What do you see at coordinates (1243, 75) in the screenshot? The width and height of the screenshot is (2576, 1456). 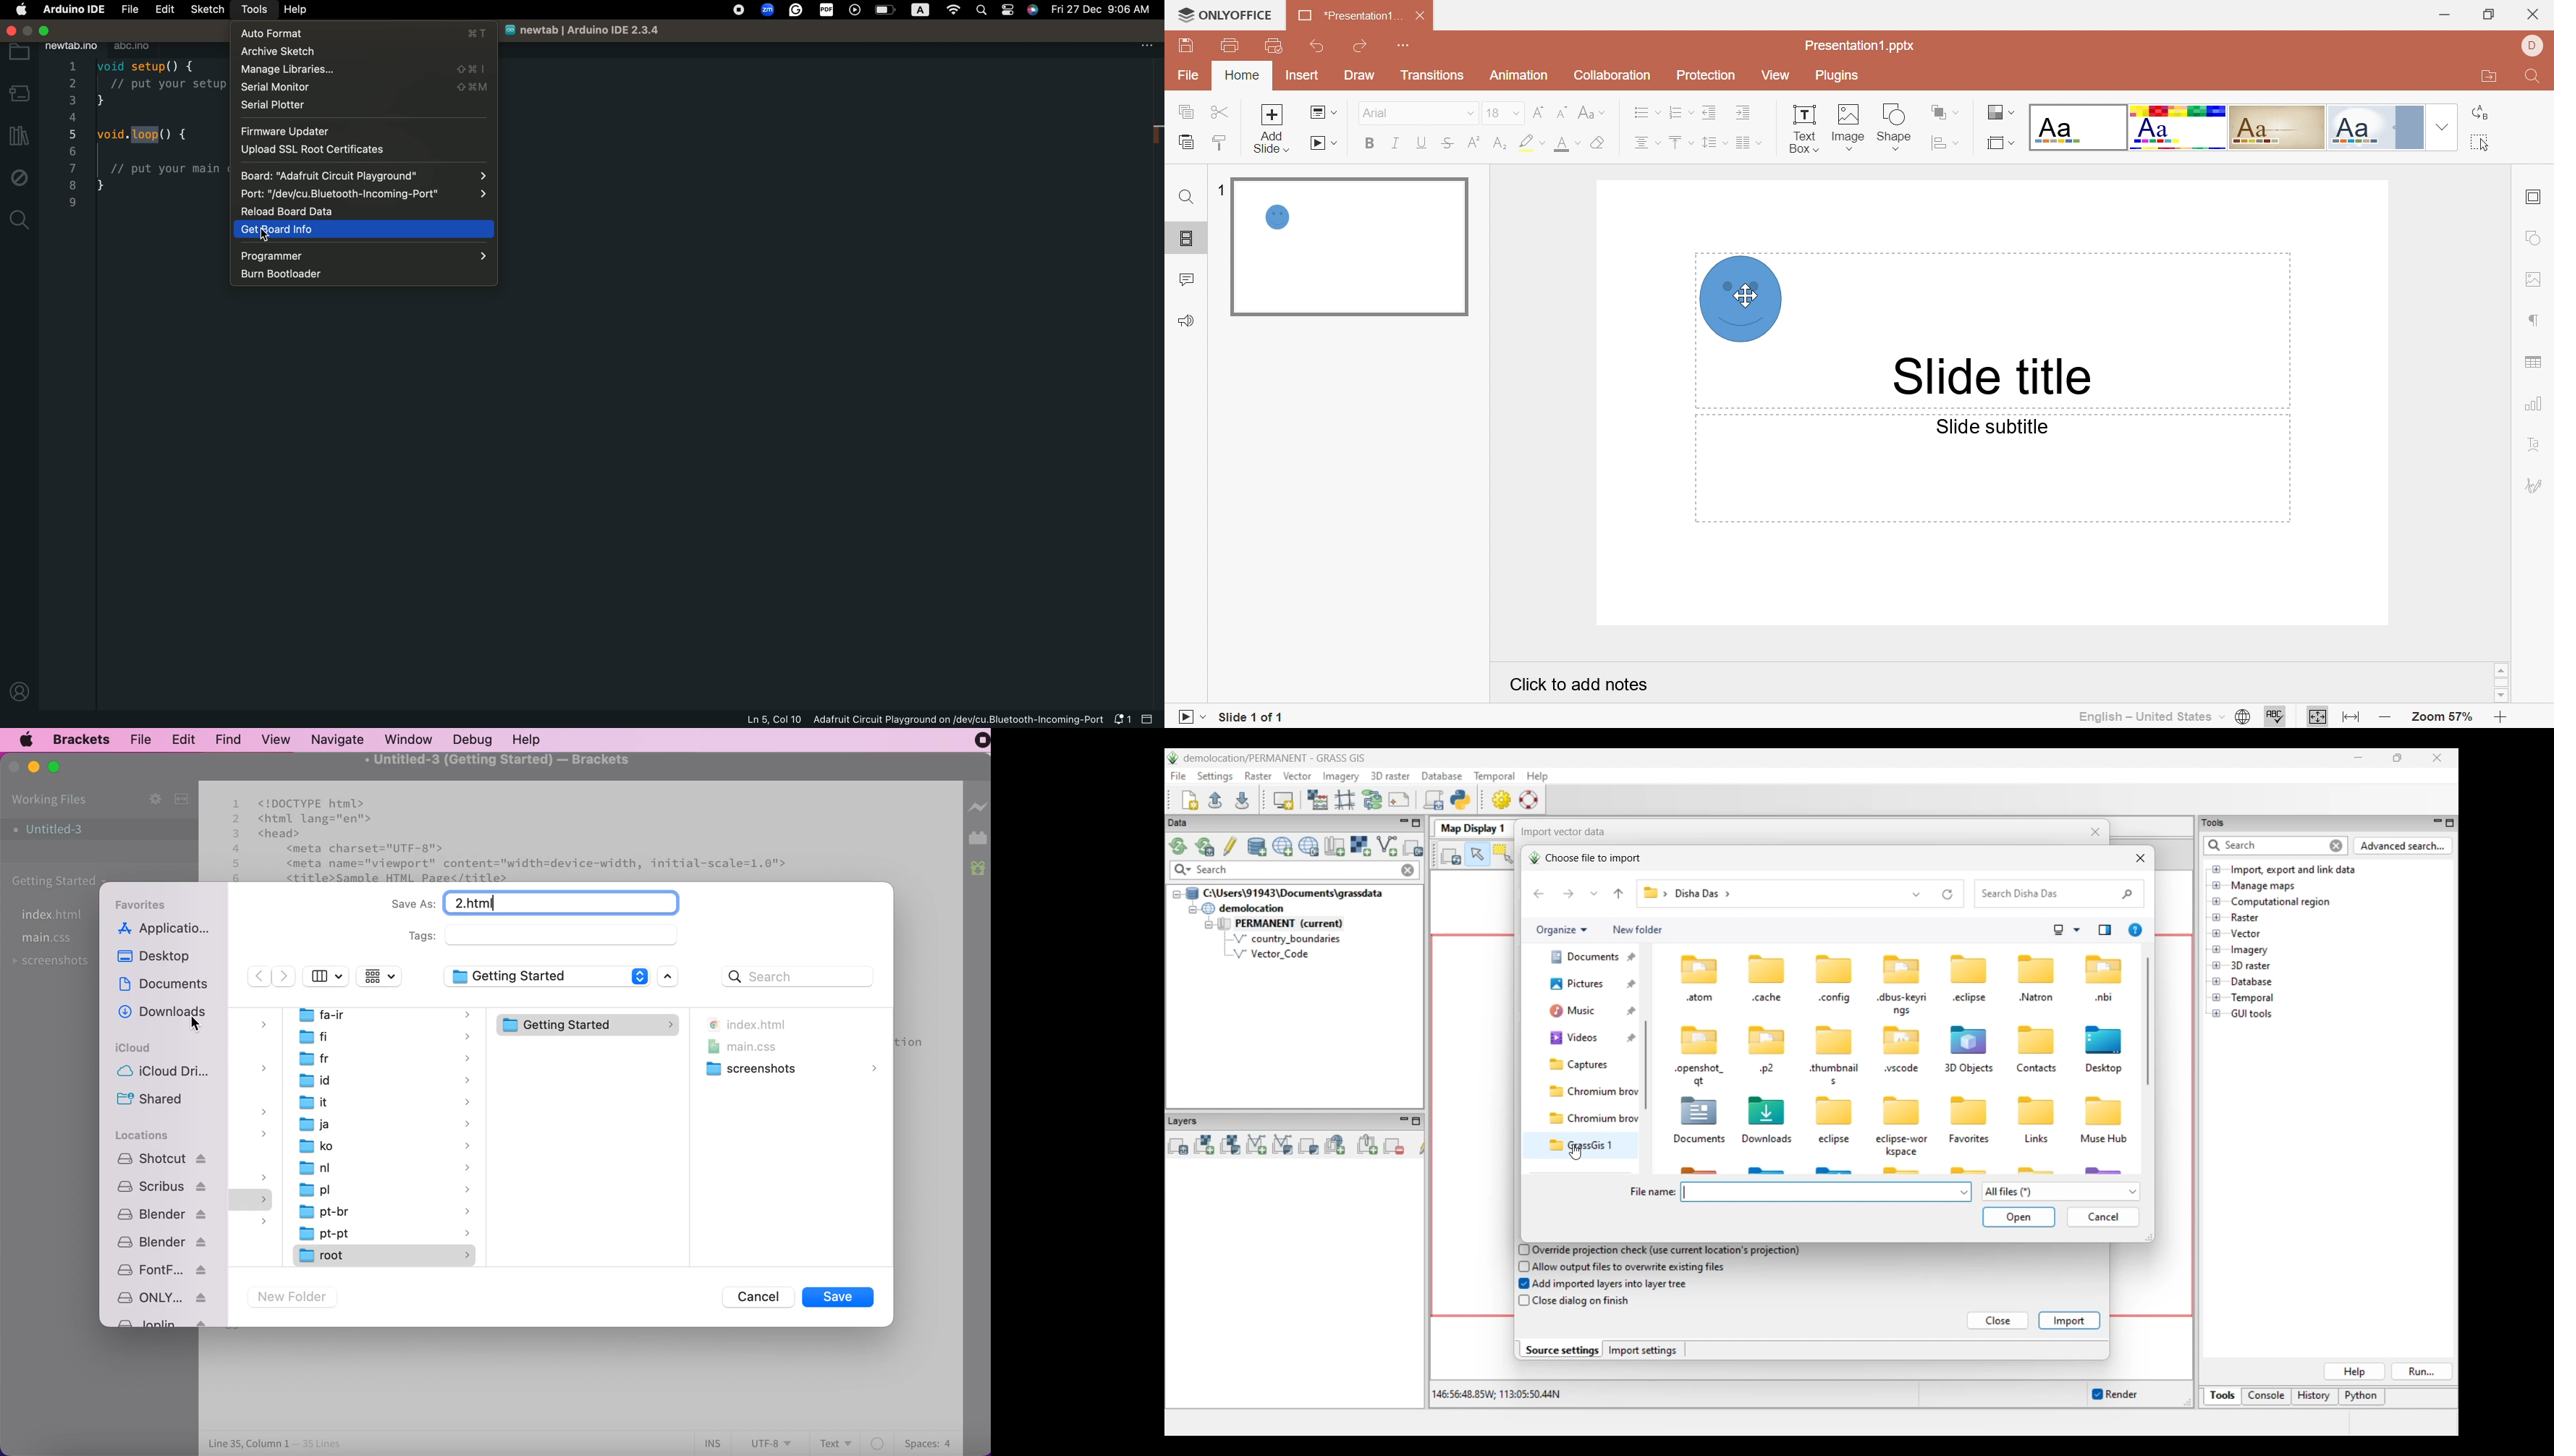 I see `Home` at bounding box center [1243, 75].